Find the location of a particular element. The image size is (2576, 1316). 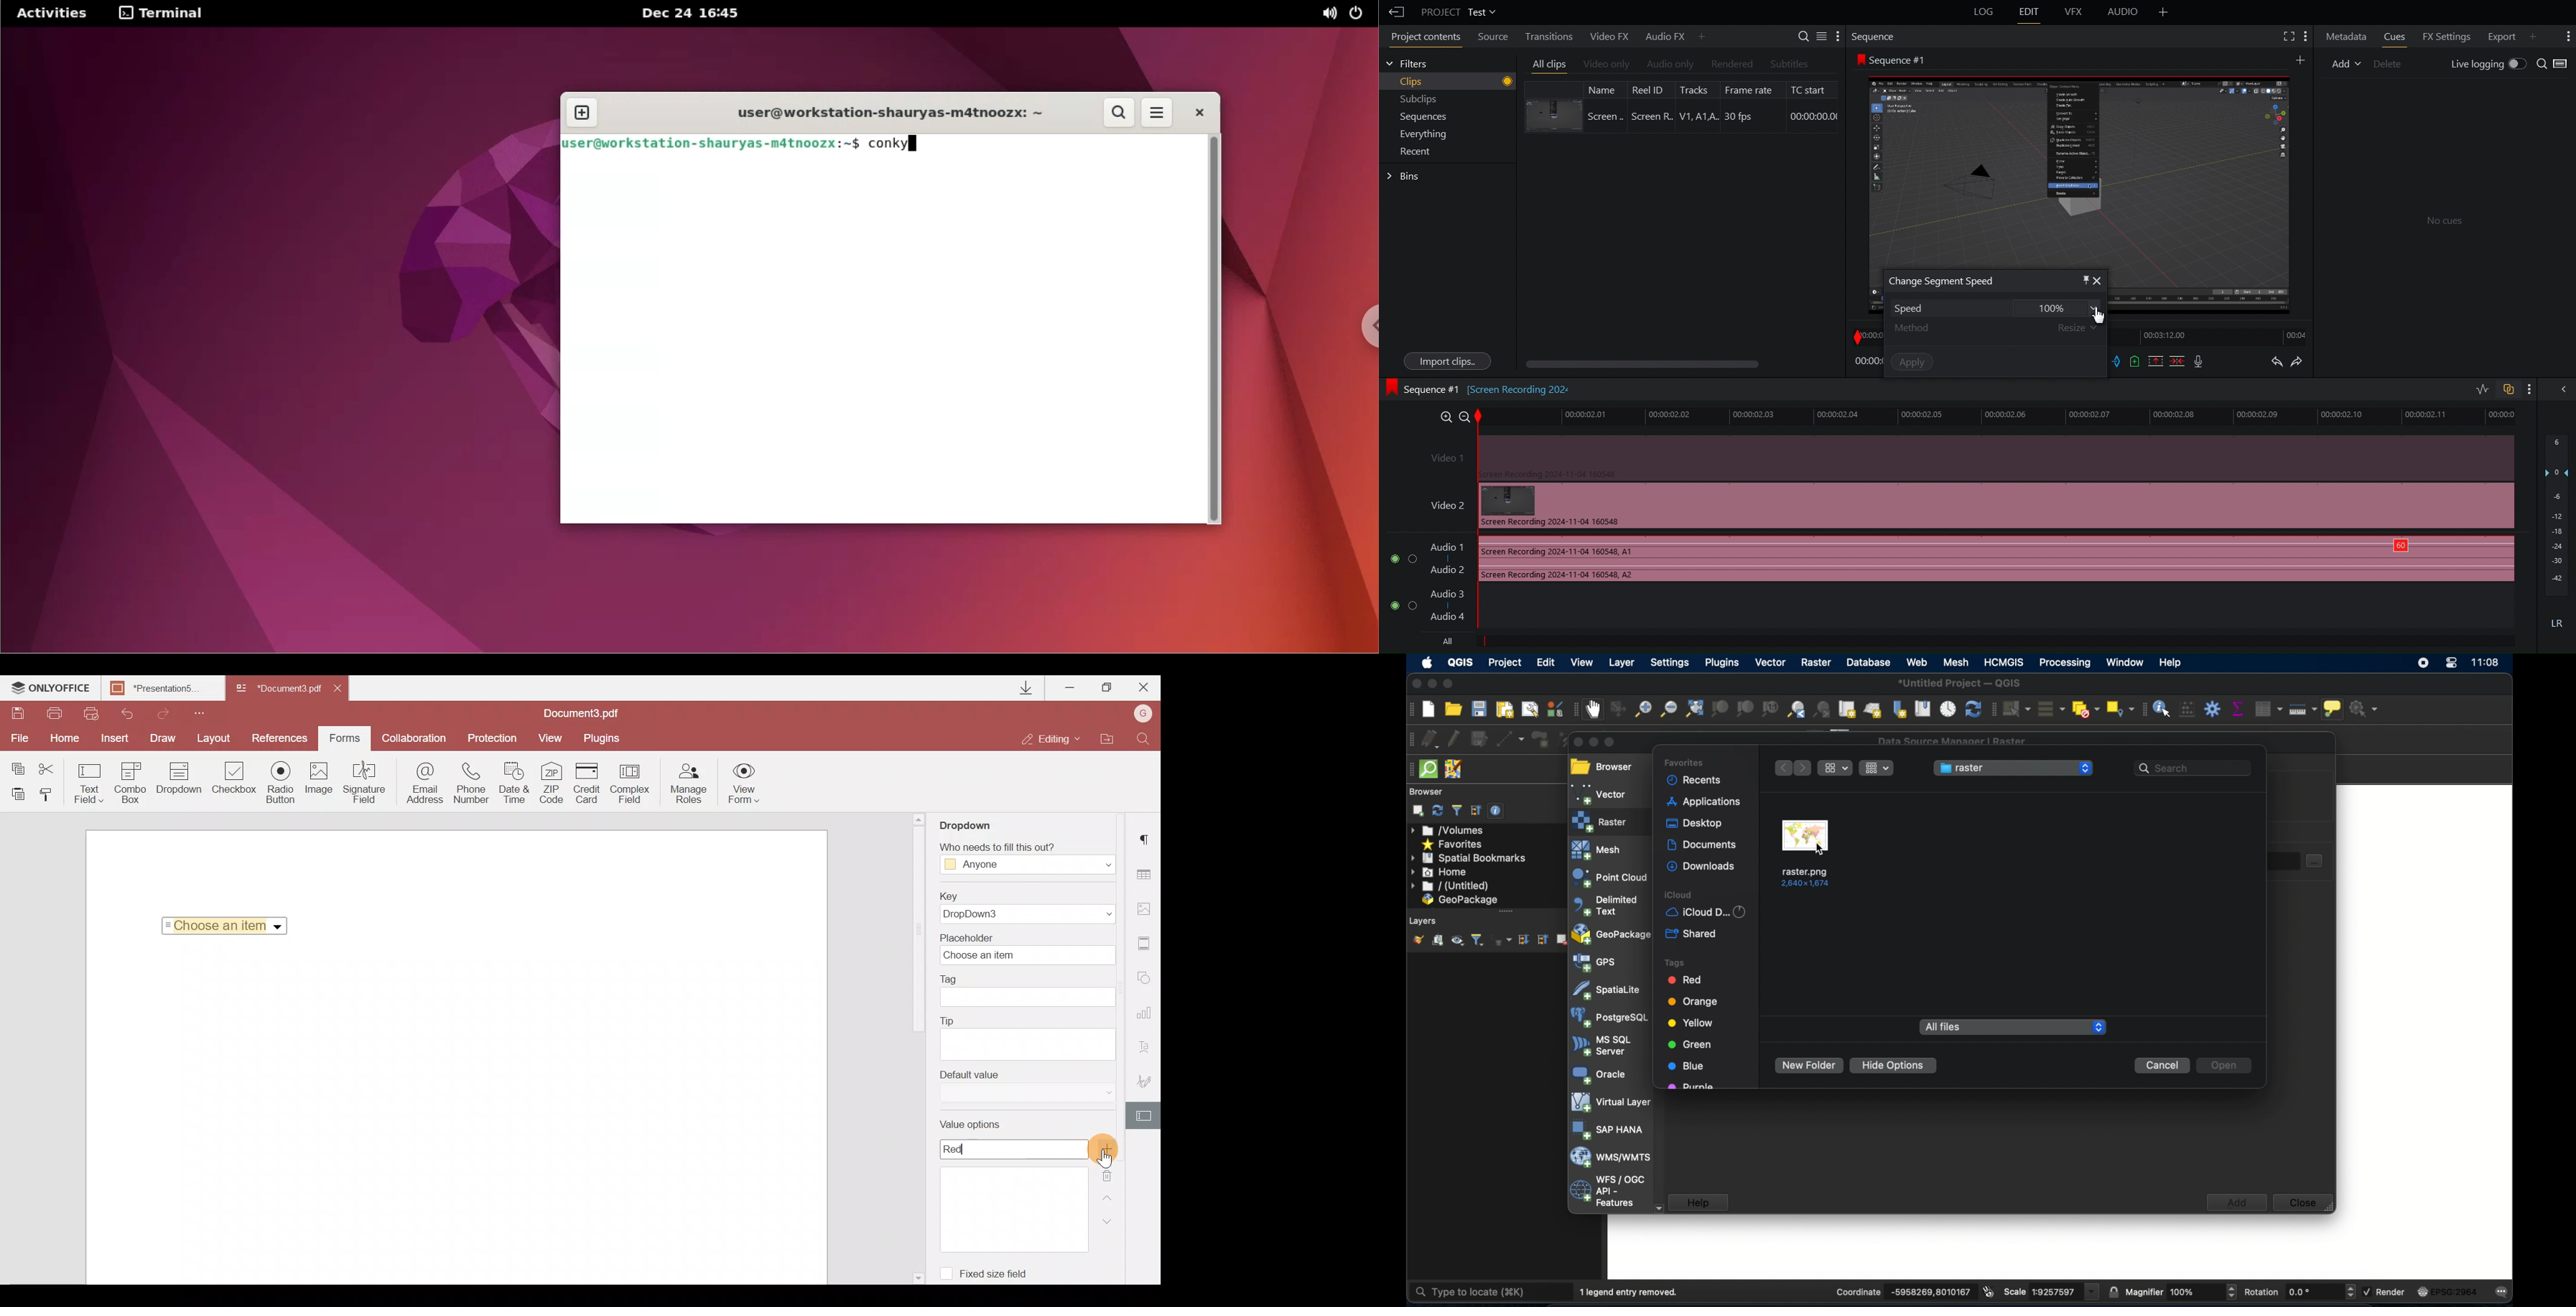

Video Only is located at coordinates (1606, 65).